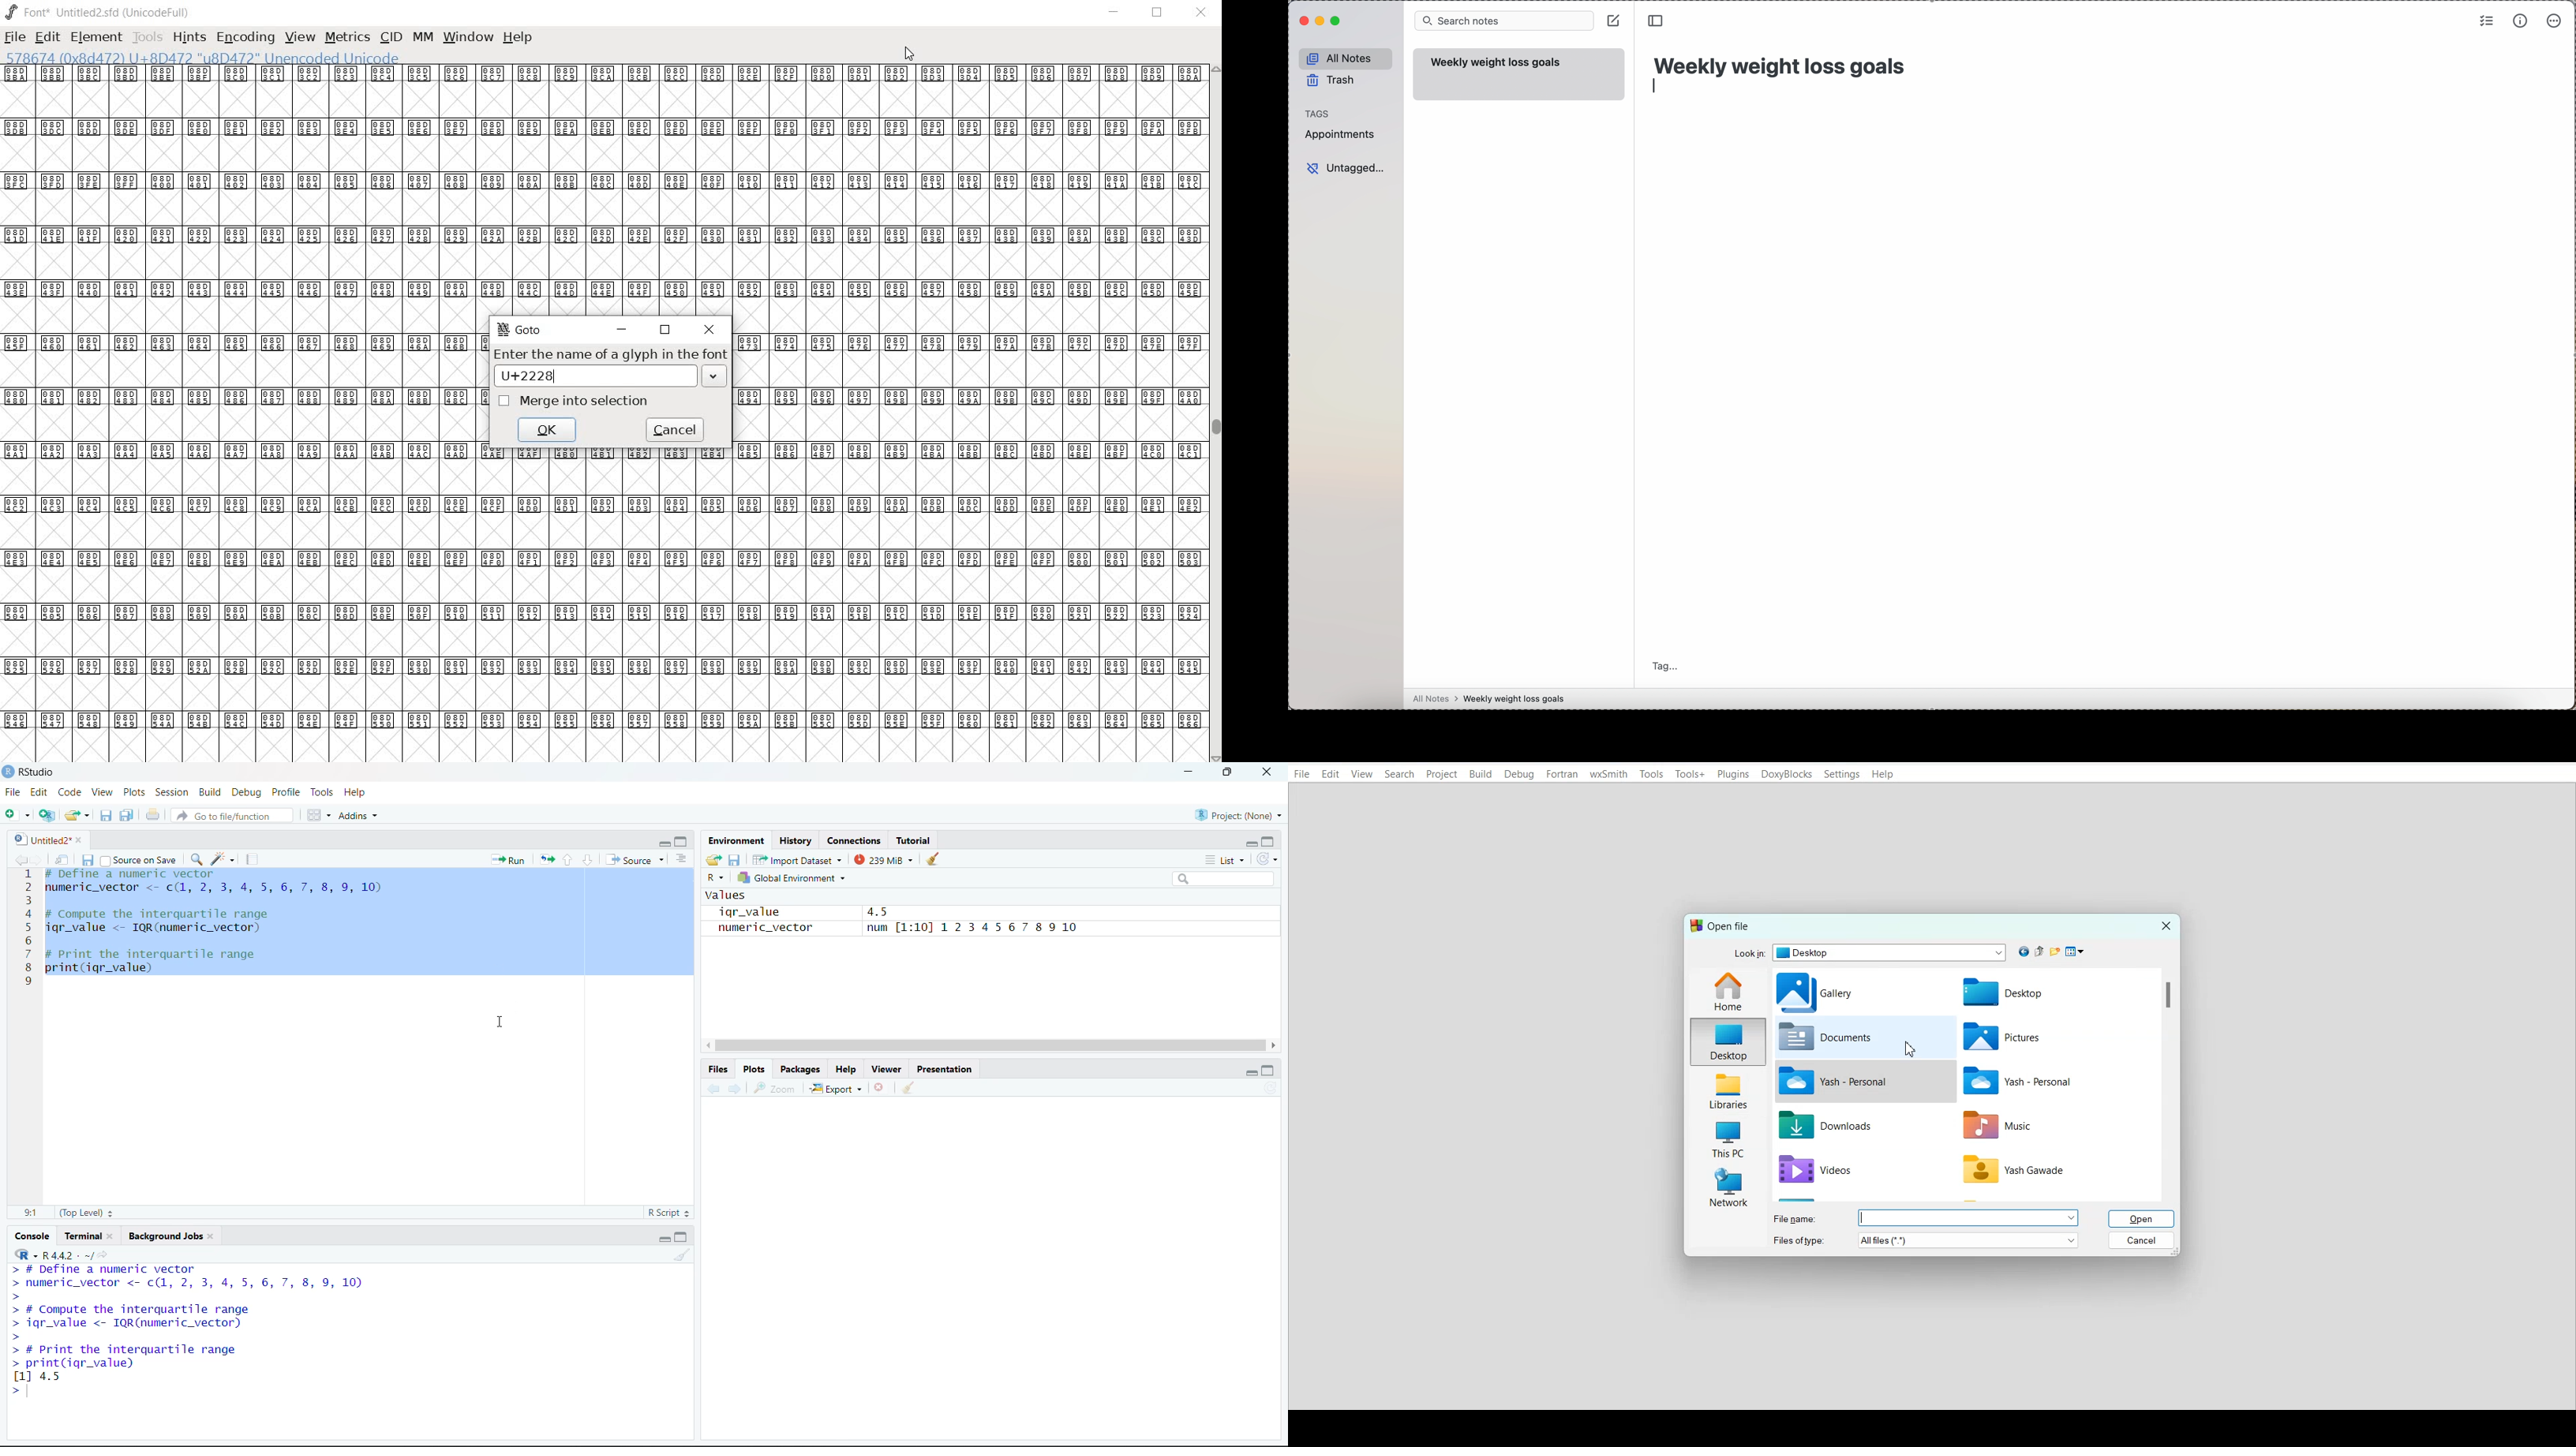 The height and width of the screenshot is (1456, 2576). Describe the element at coordinates (669, 1213) in the screenshot. I see `R Script` at that location.